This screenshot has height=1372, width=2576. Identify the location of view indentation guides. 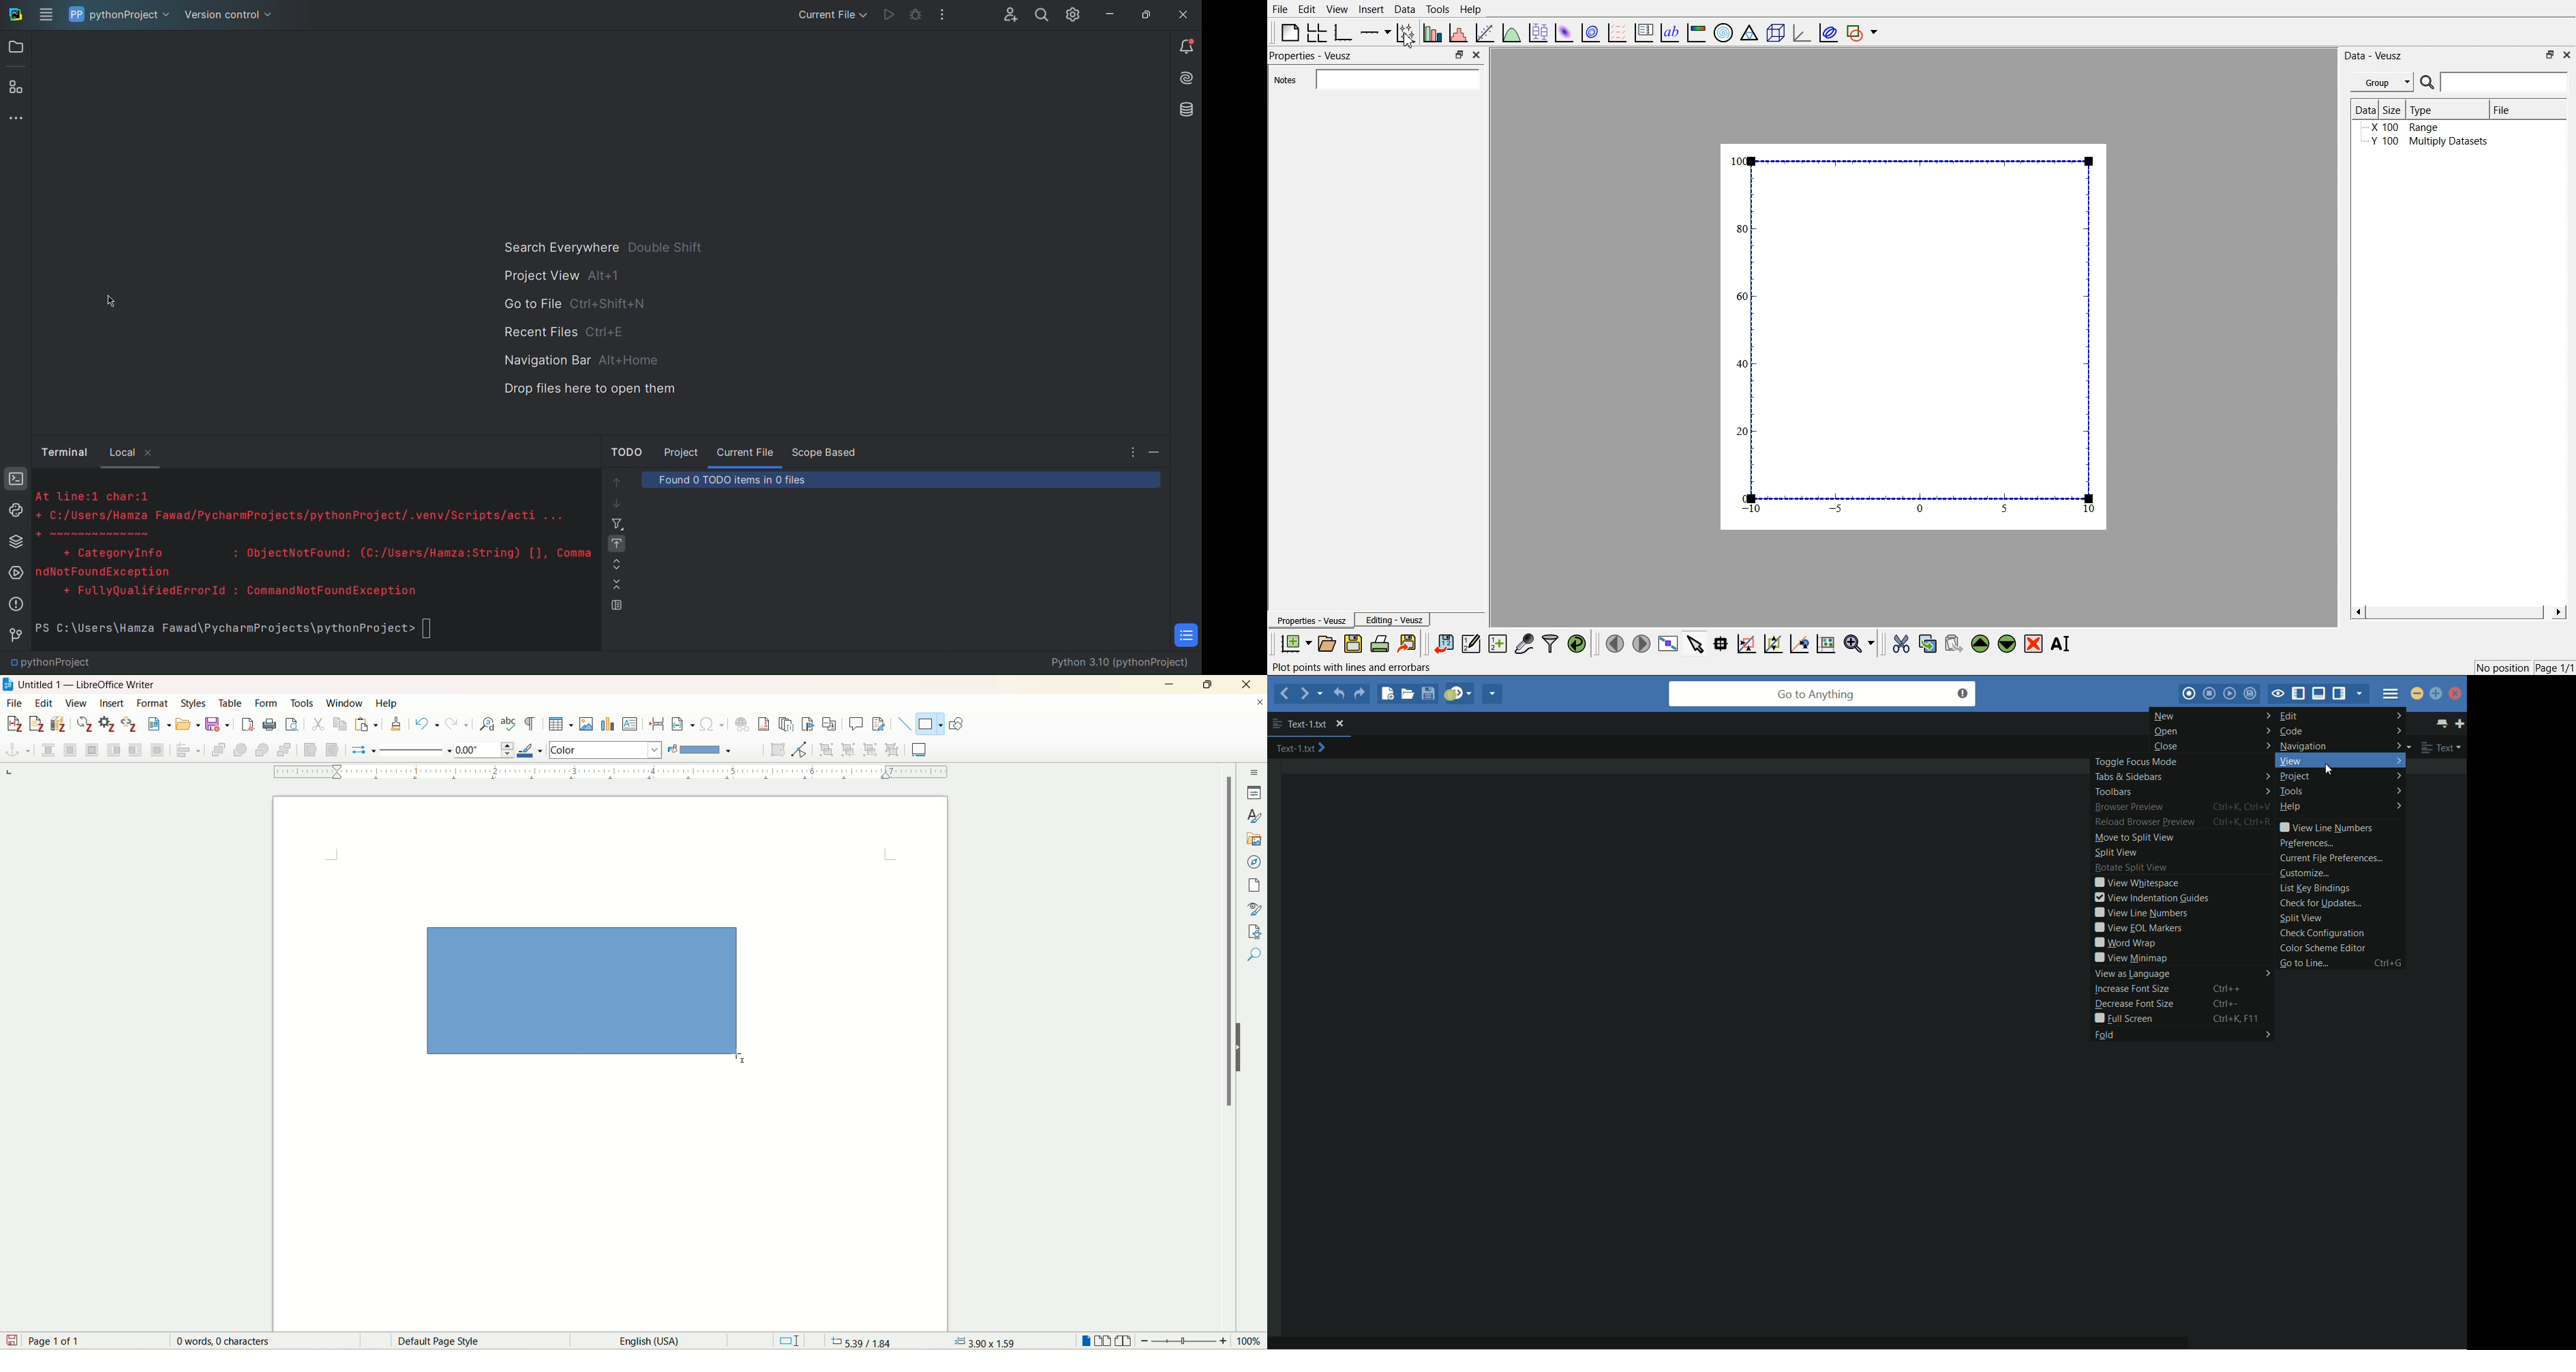
(2150, 899).